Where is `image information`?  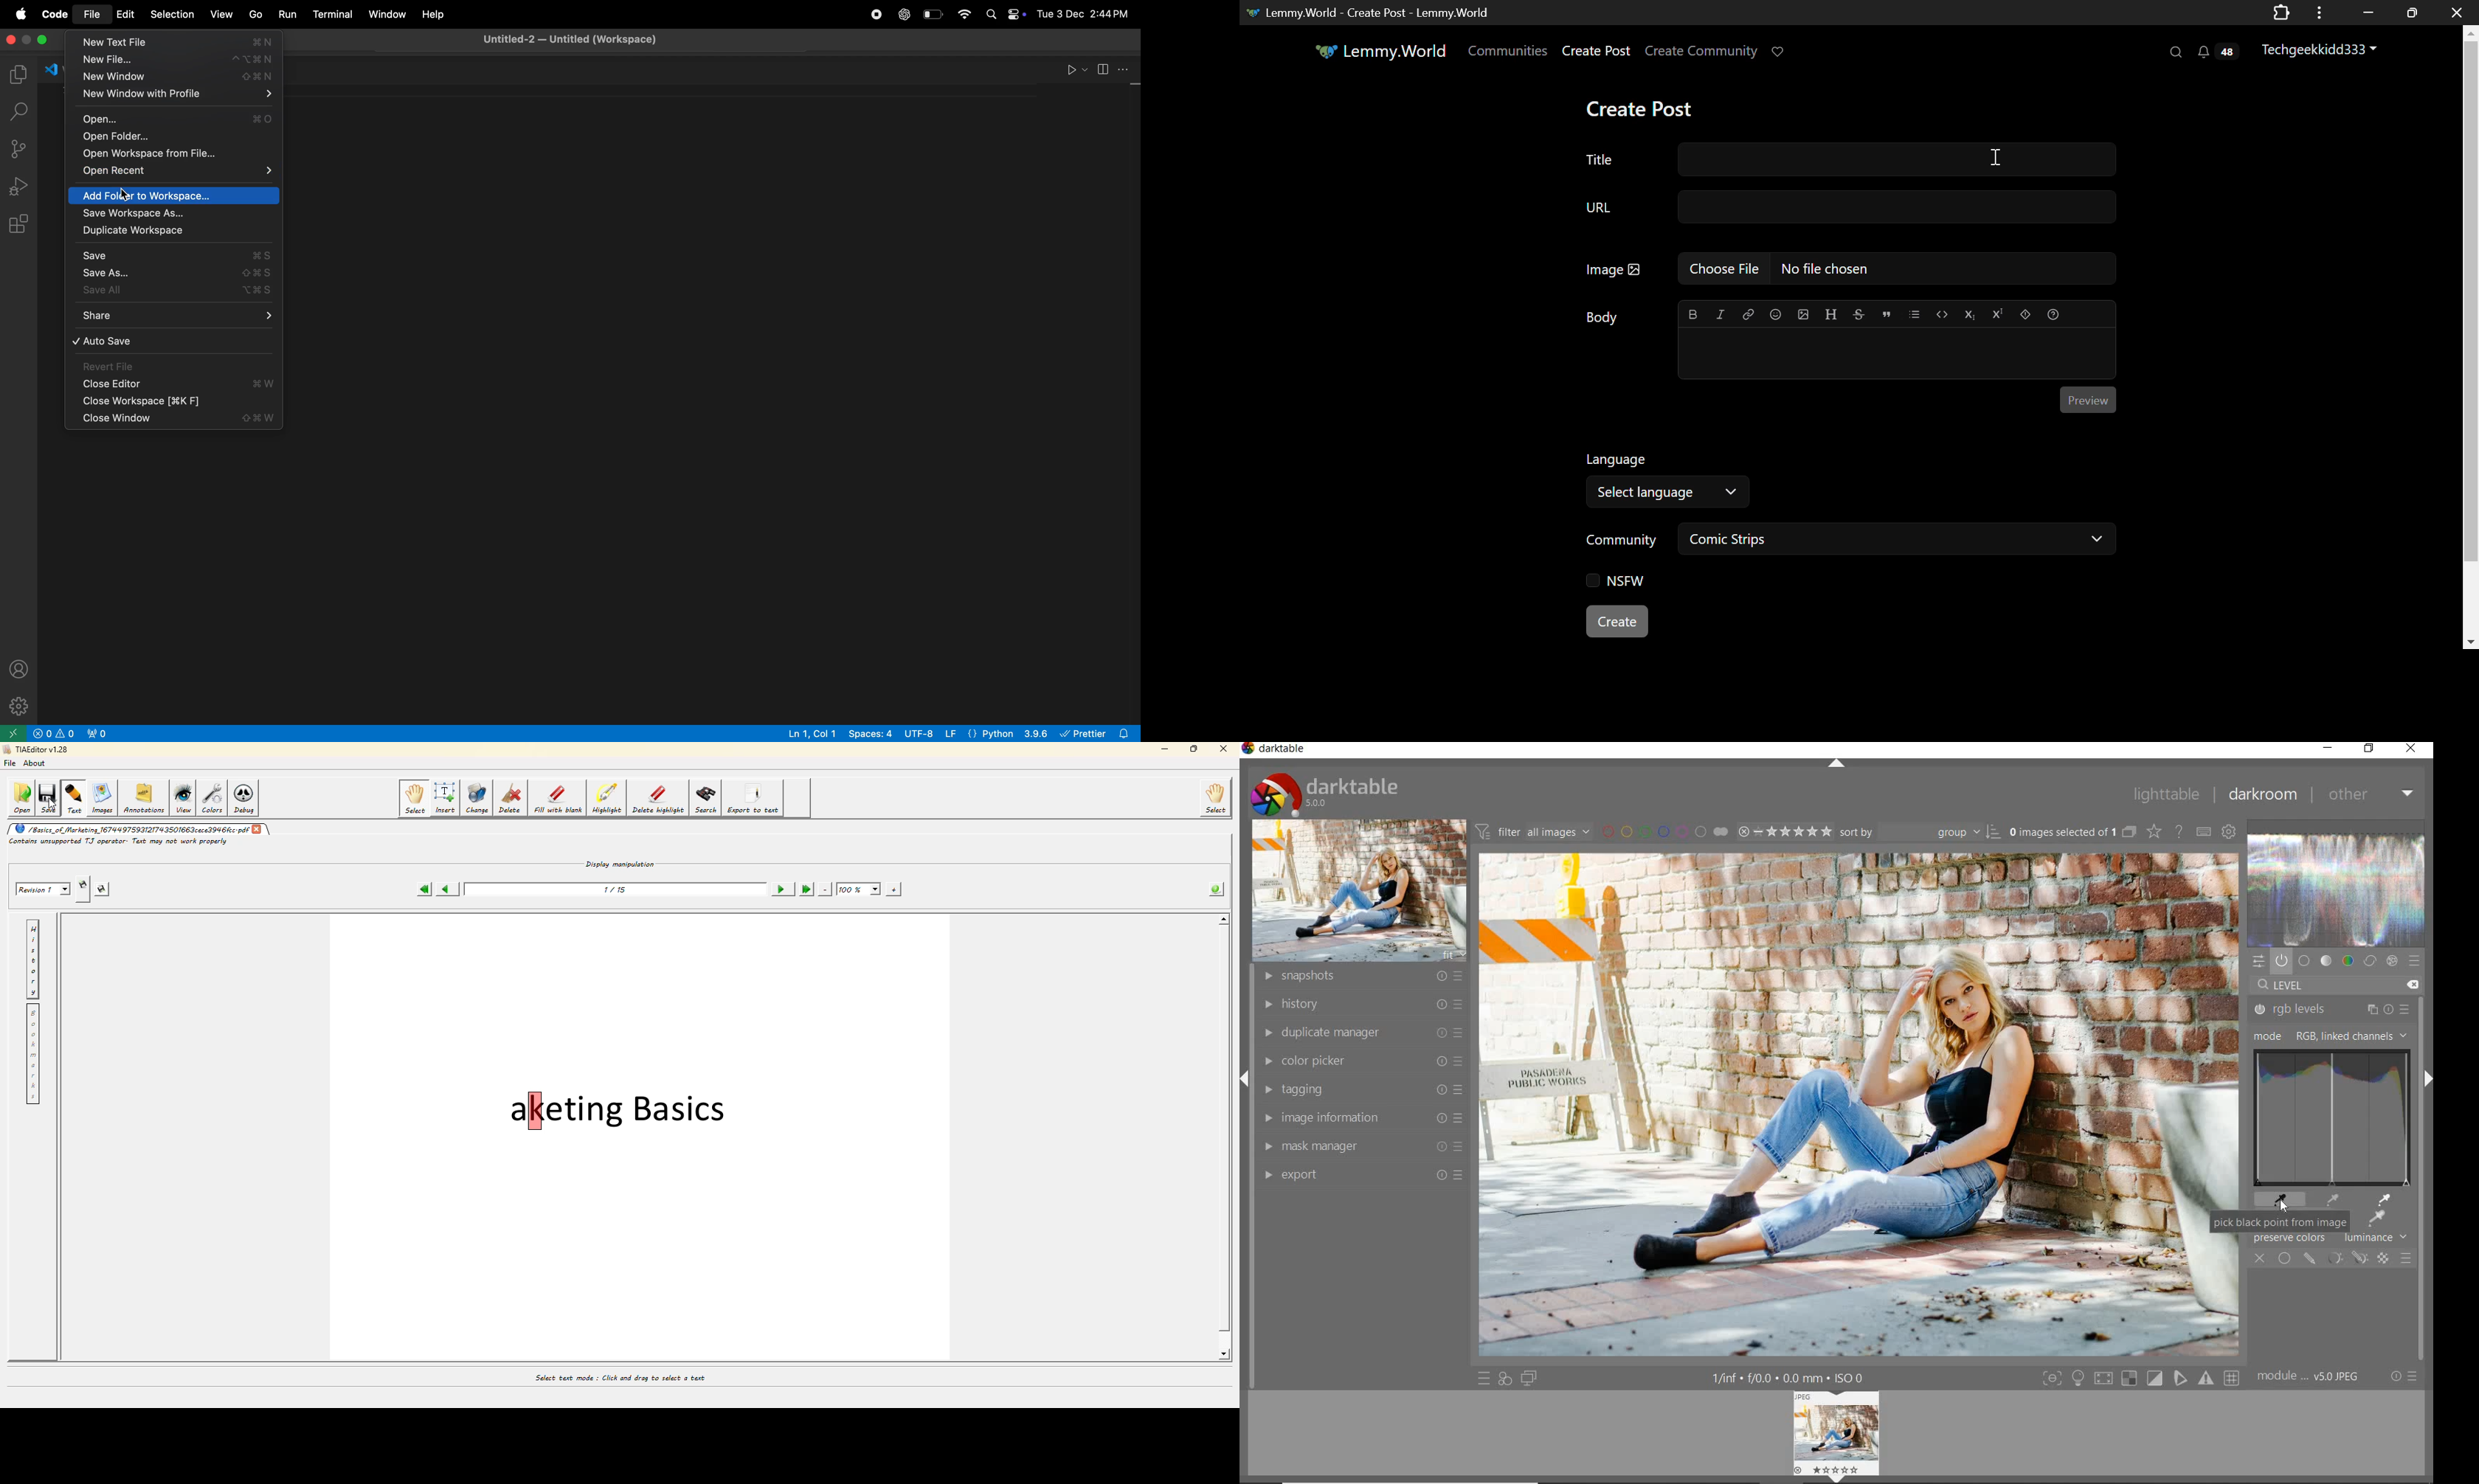 image information is located at coordinates (1360, 1119).